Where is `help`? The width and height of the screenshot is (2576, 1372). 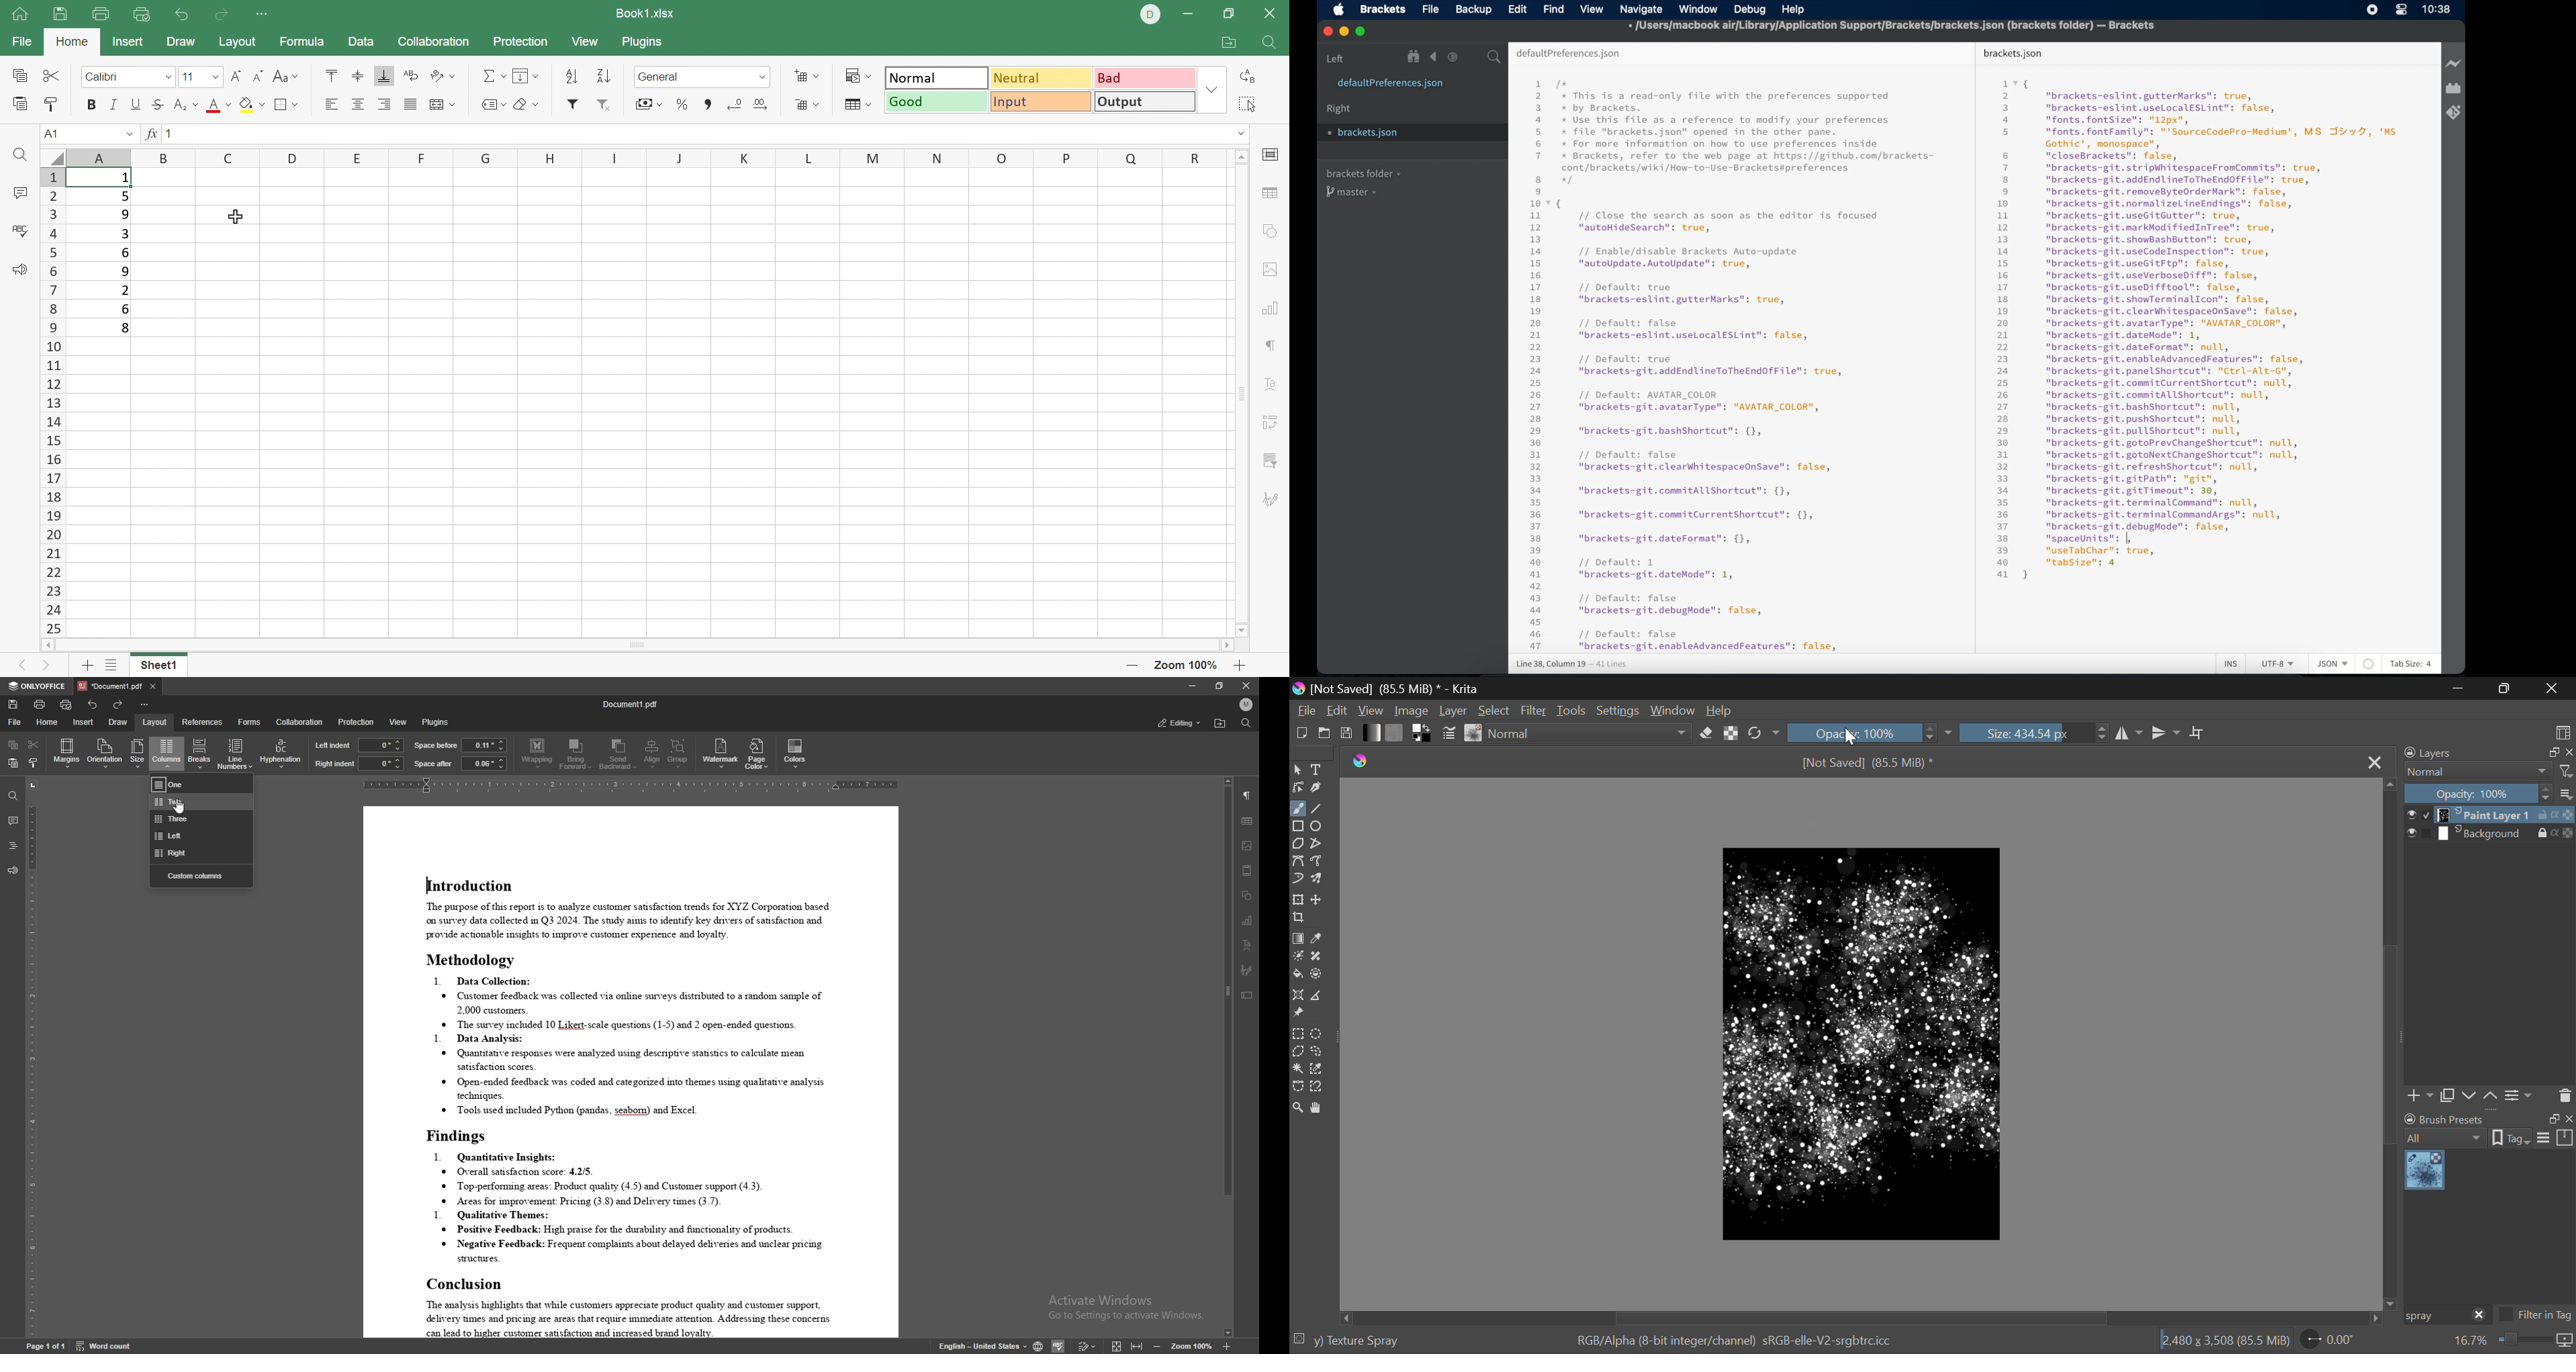 help is located at coordinates (1793, 11).